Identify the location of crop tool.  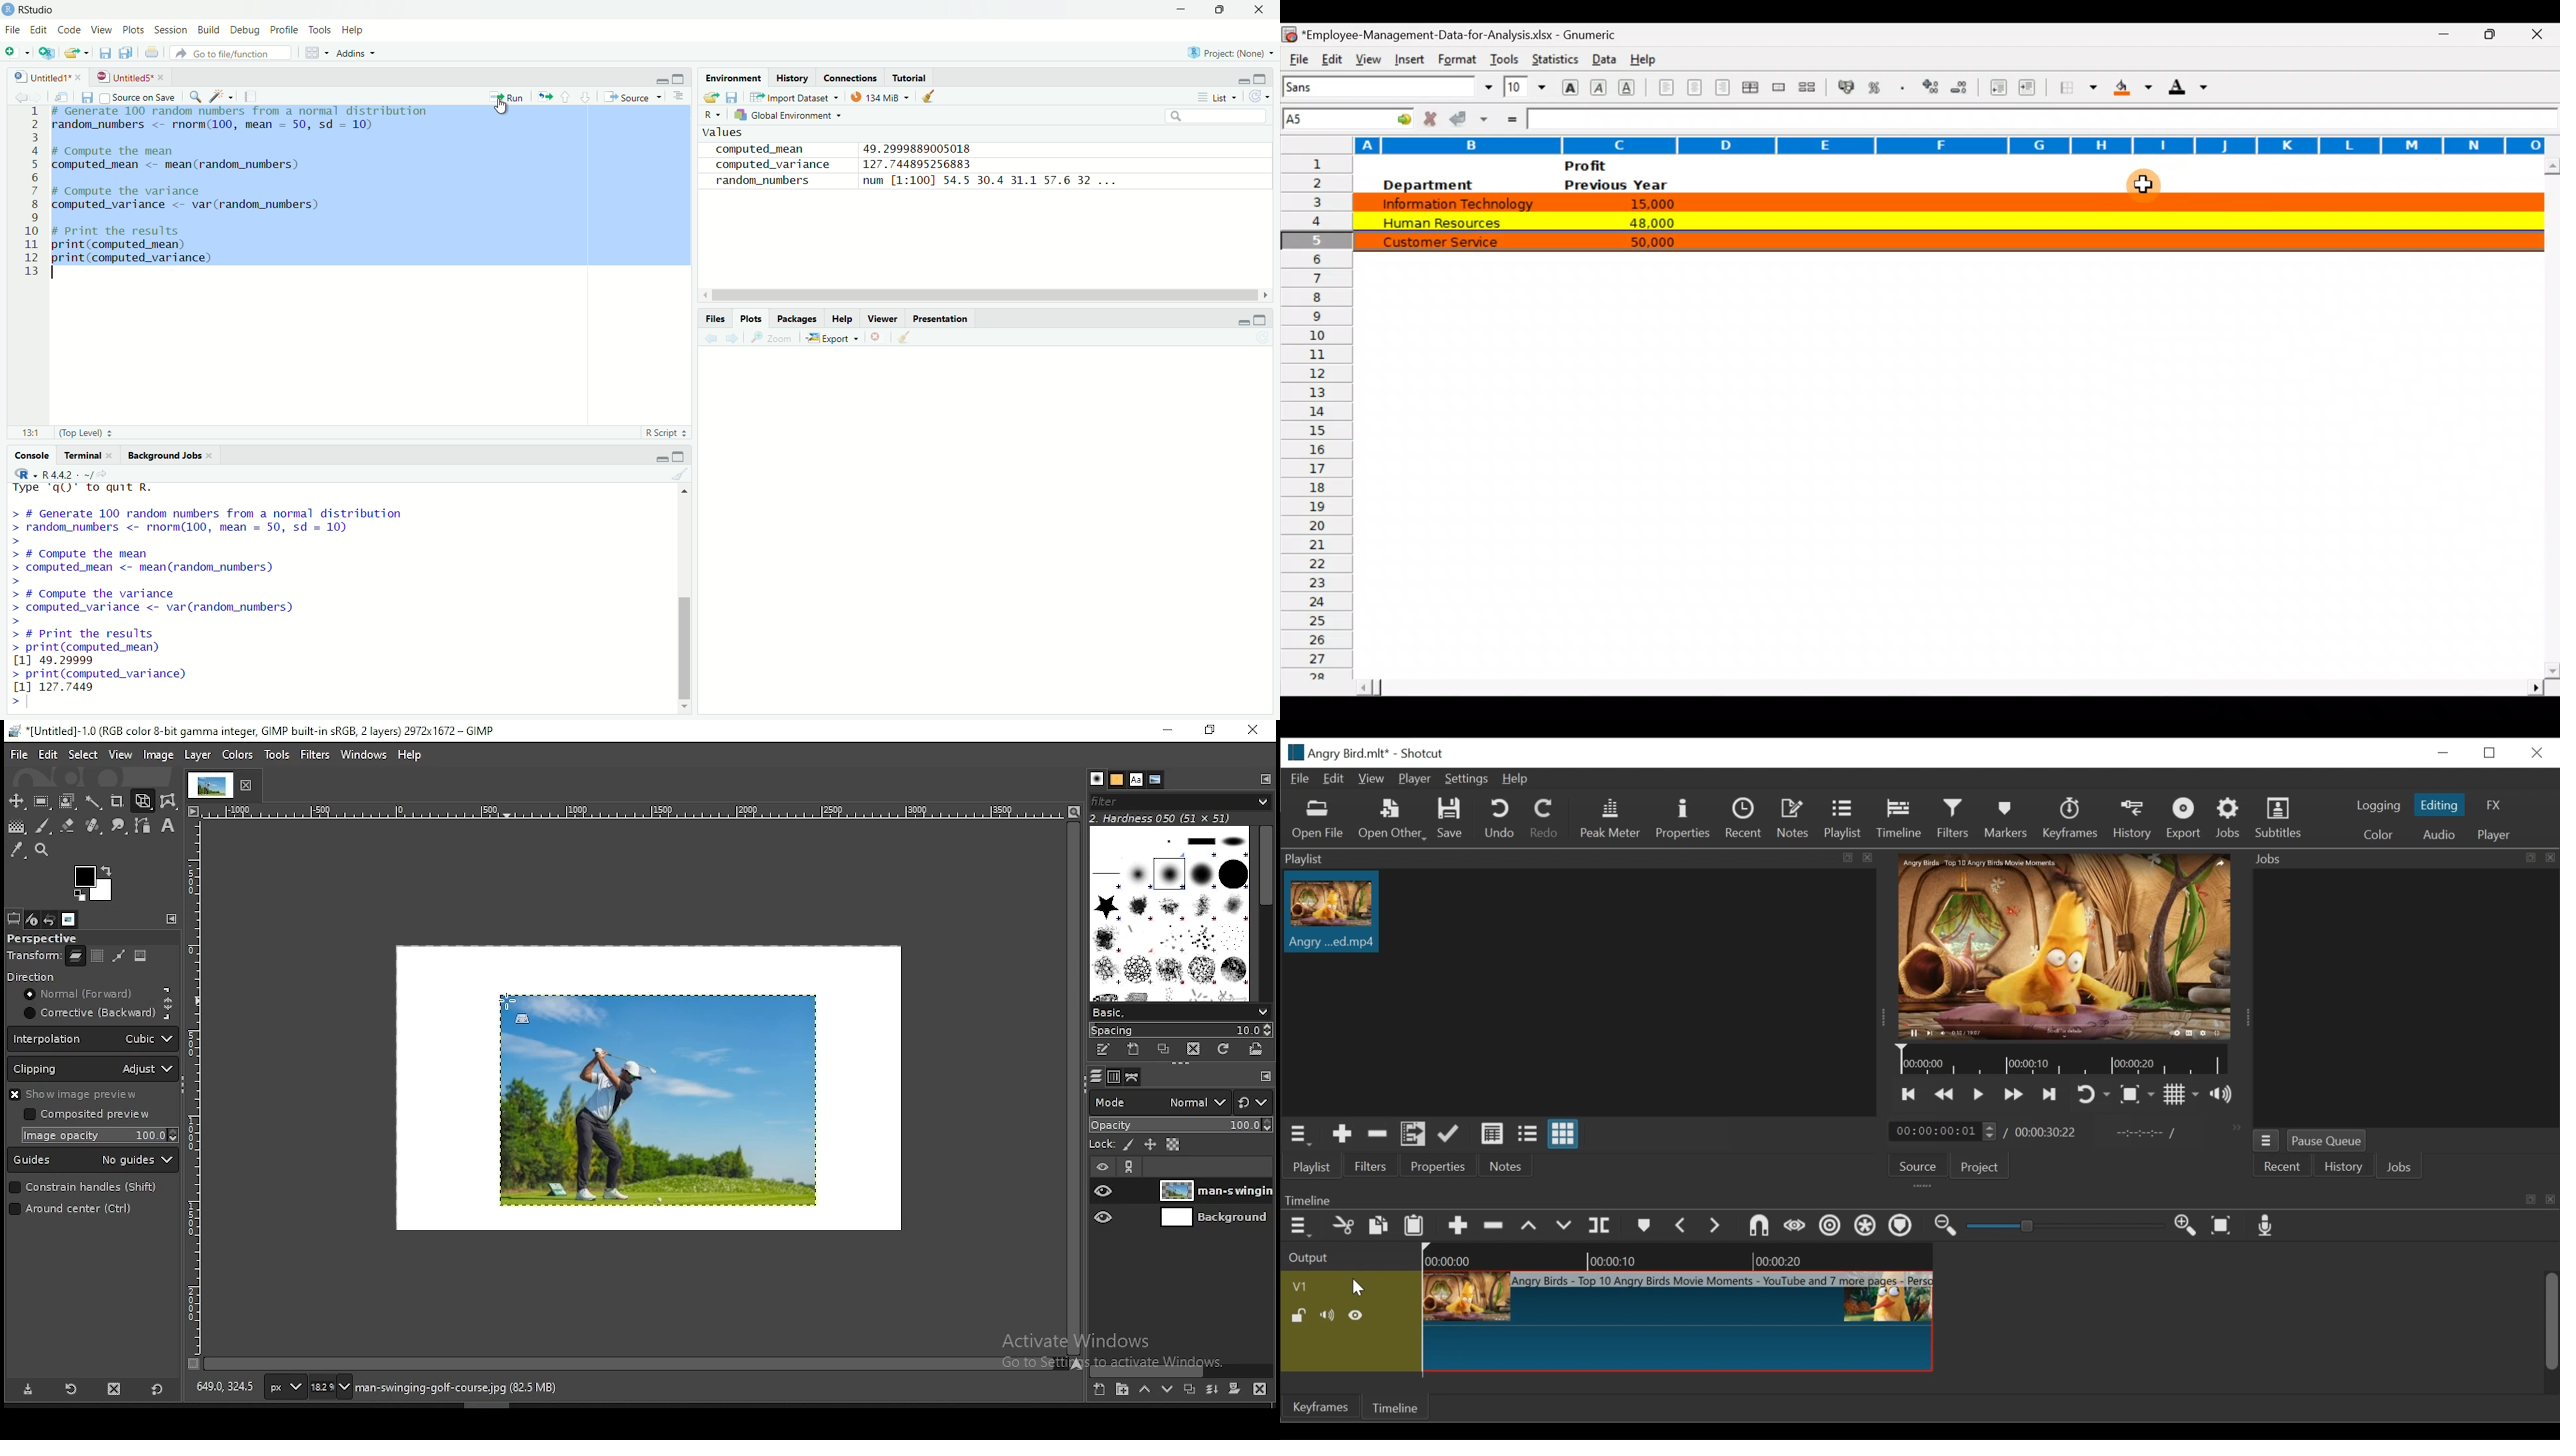
(119, 801).